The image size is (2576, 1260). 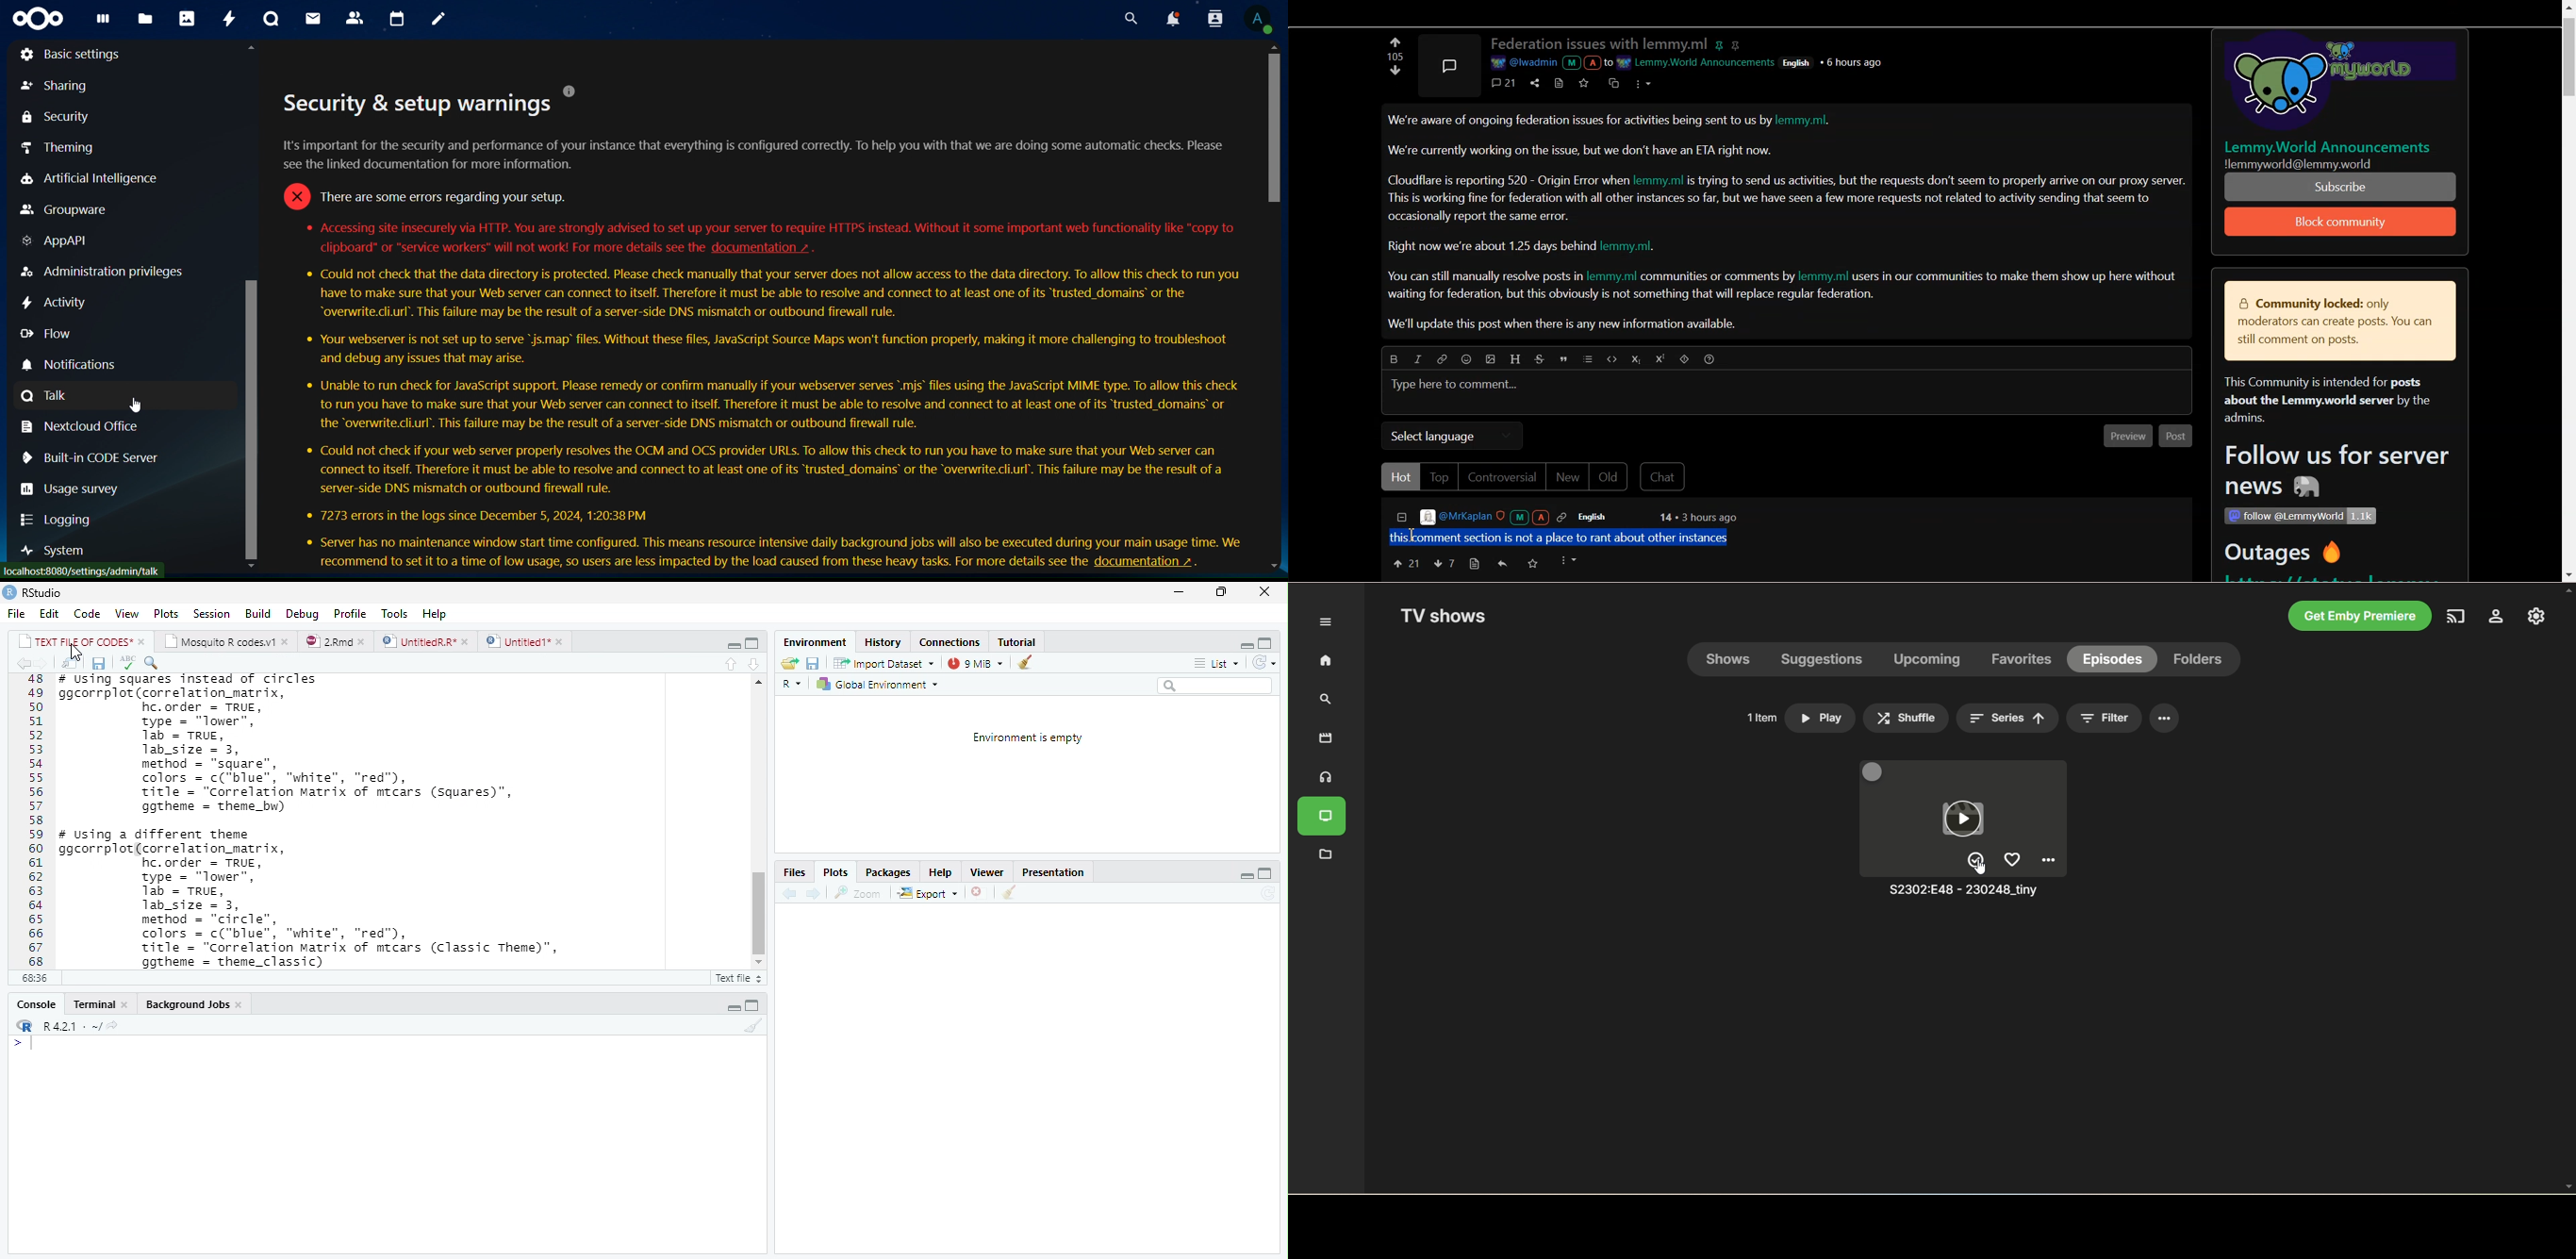 I want to click on Subscript, so click(x=1635, y=360).